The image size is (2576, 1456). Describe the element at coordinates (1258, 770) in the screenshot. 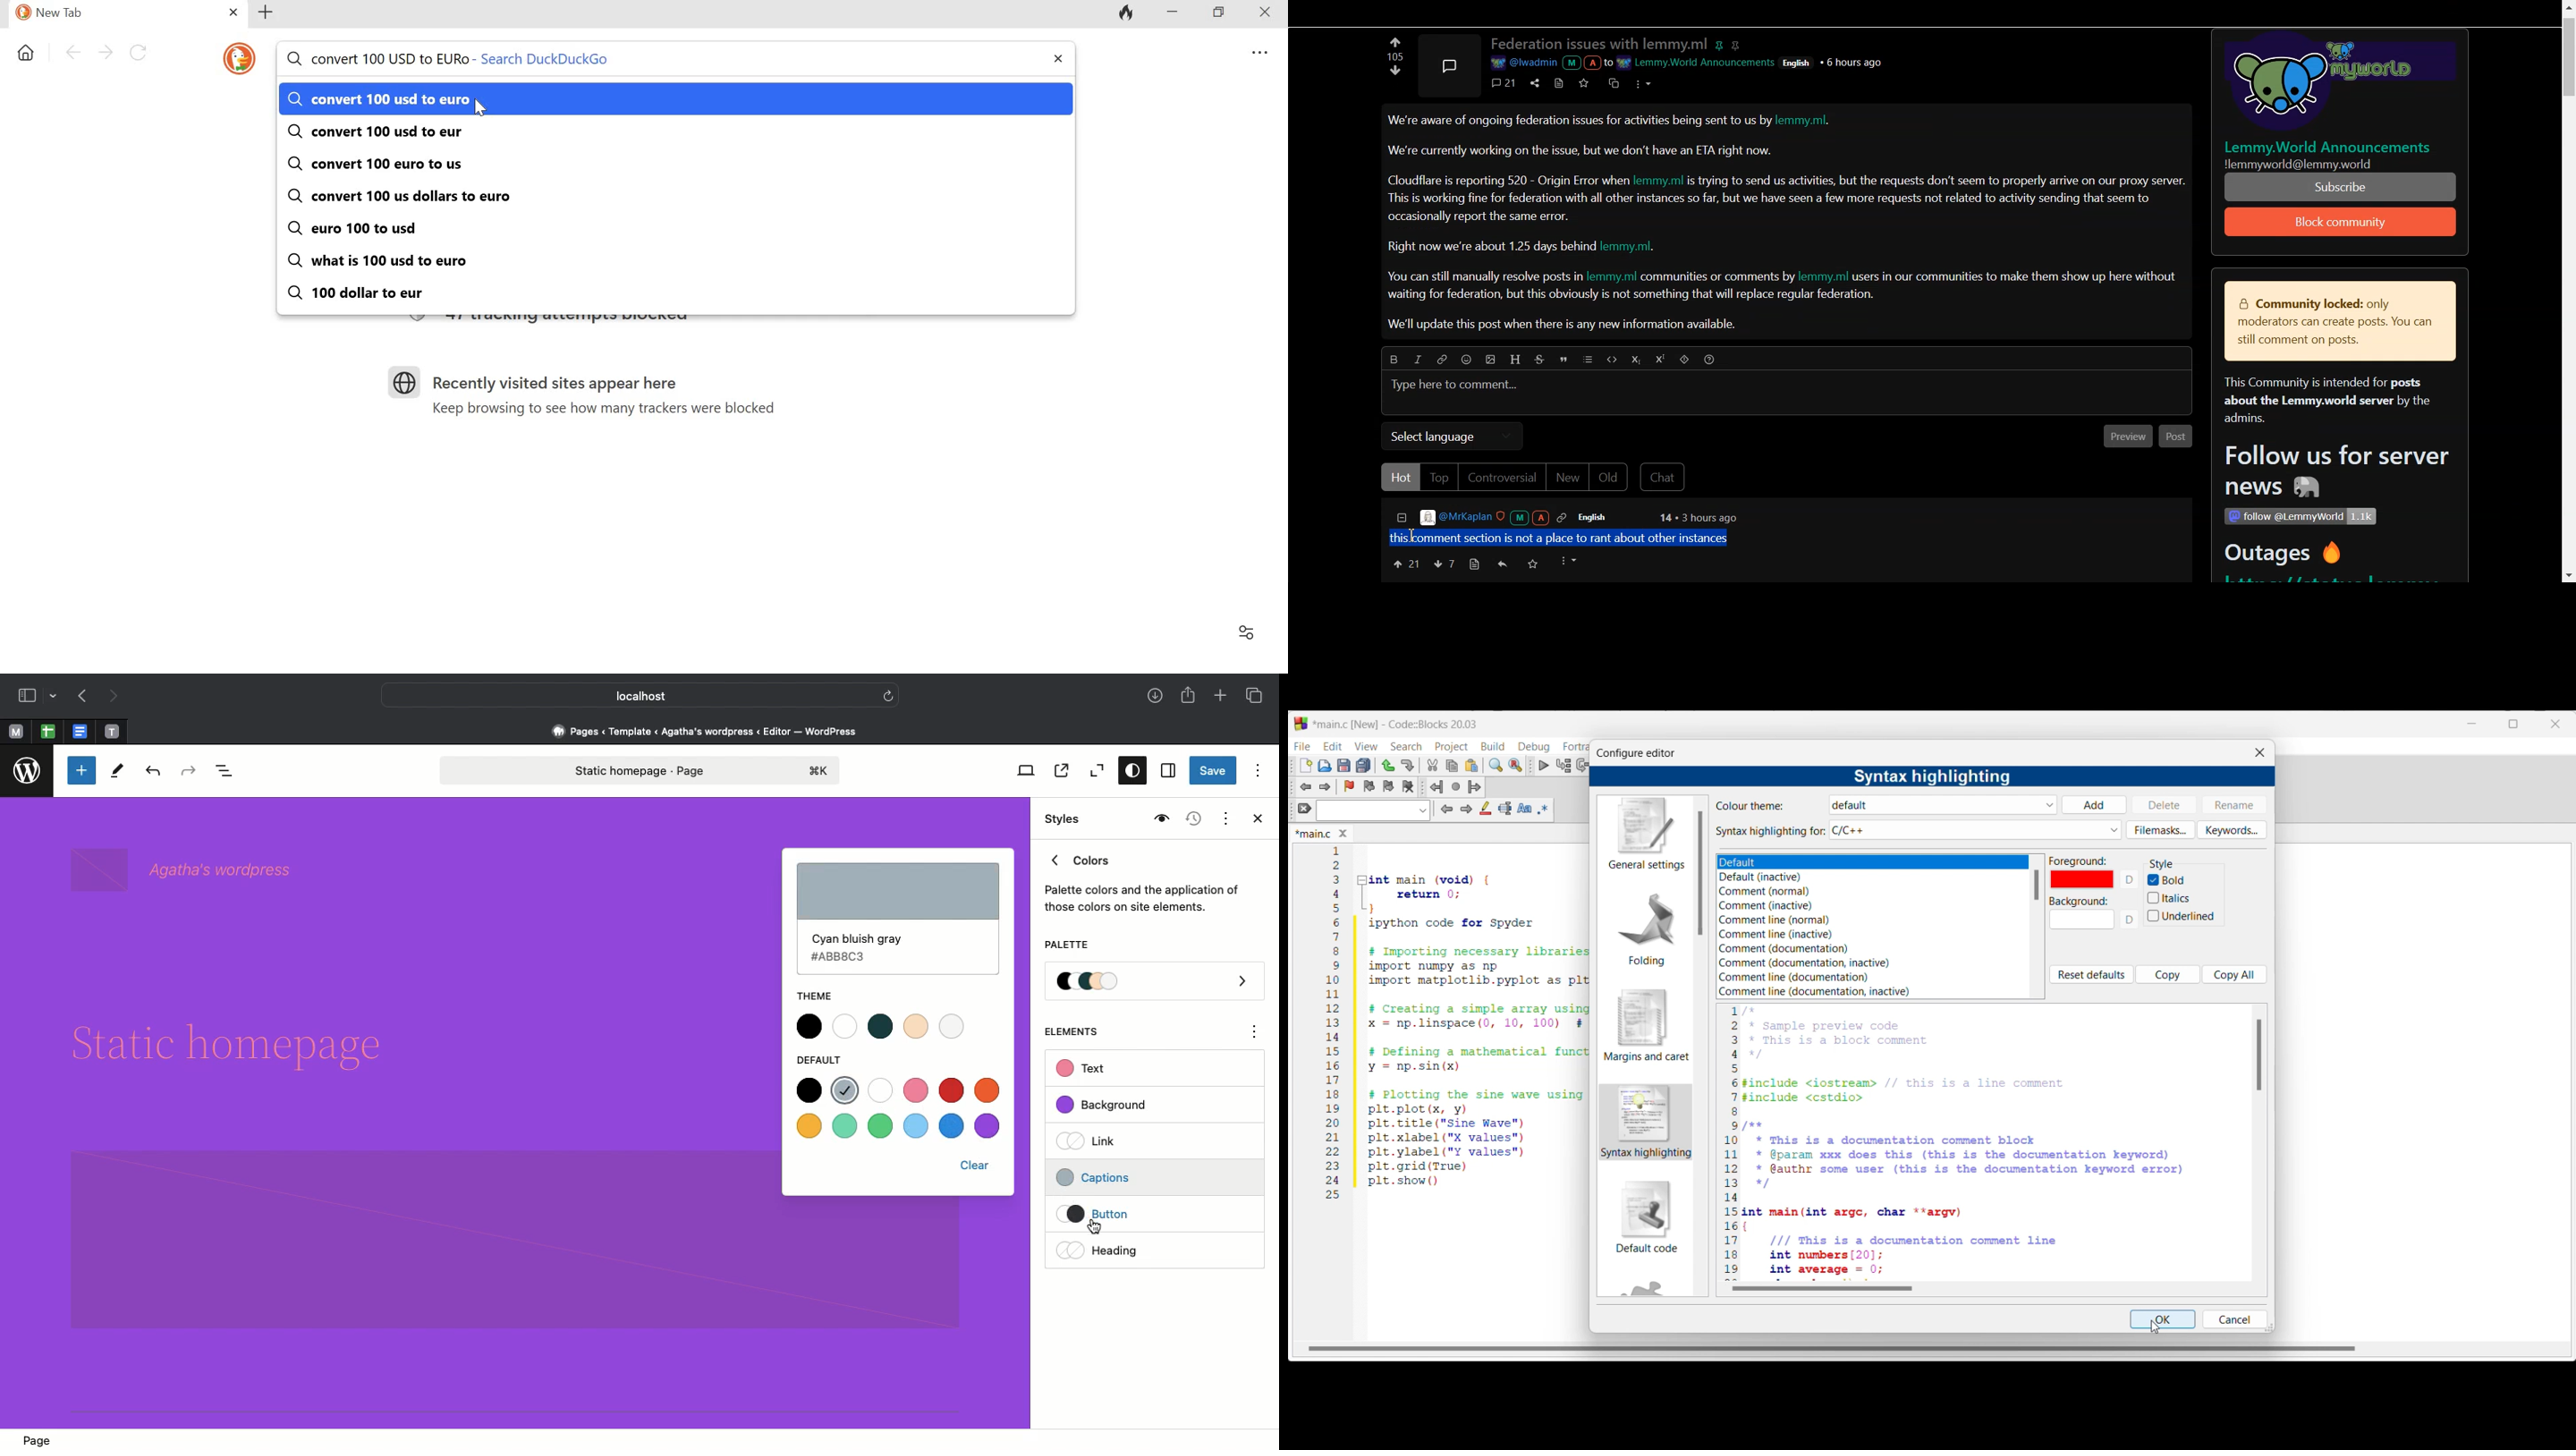

I see `Options` at that location.